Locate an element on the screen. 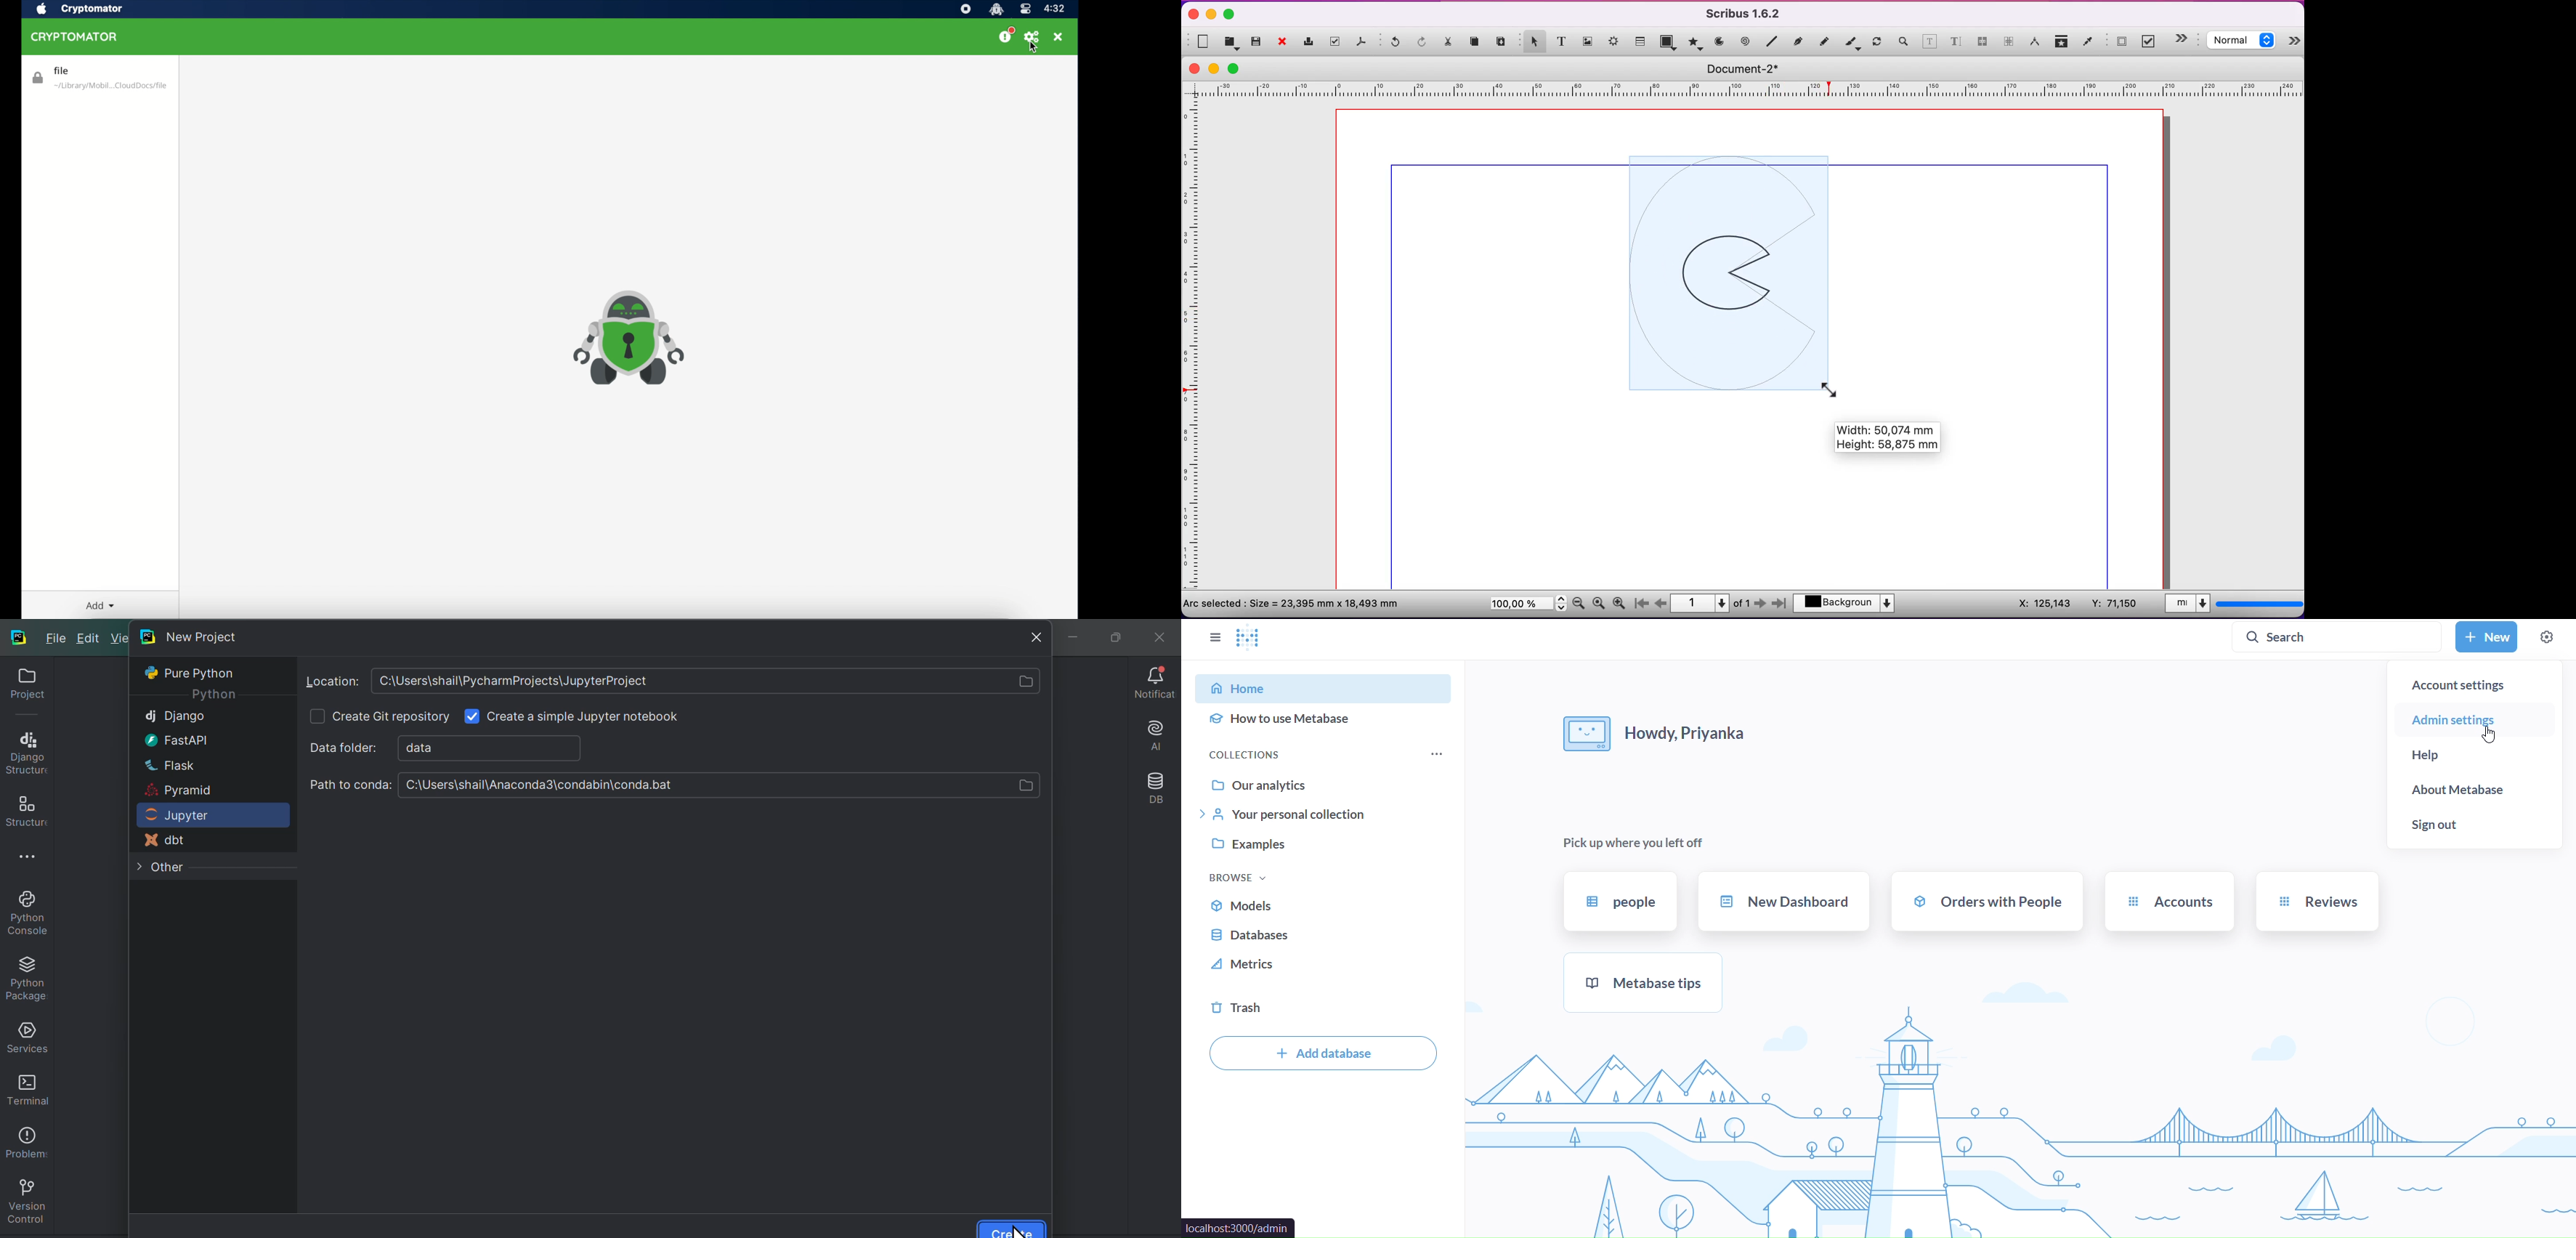 The image size is (2576, 1260). zoom in or zoom out is located at coordinates (1903, 43).